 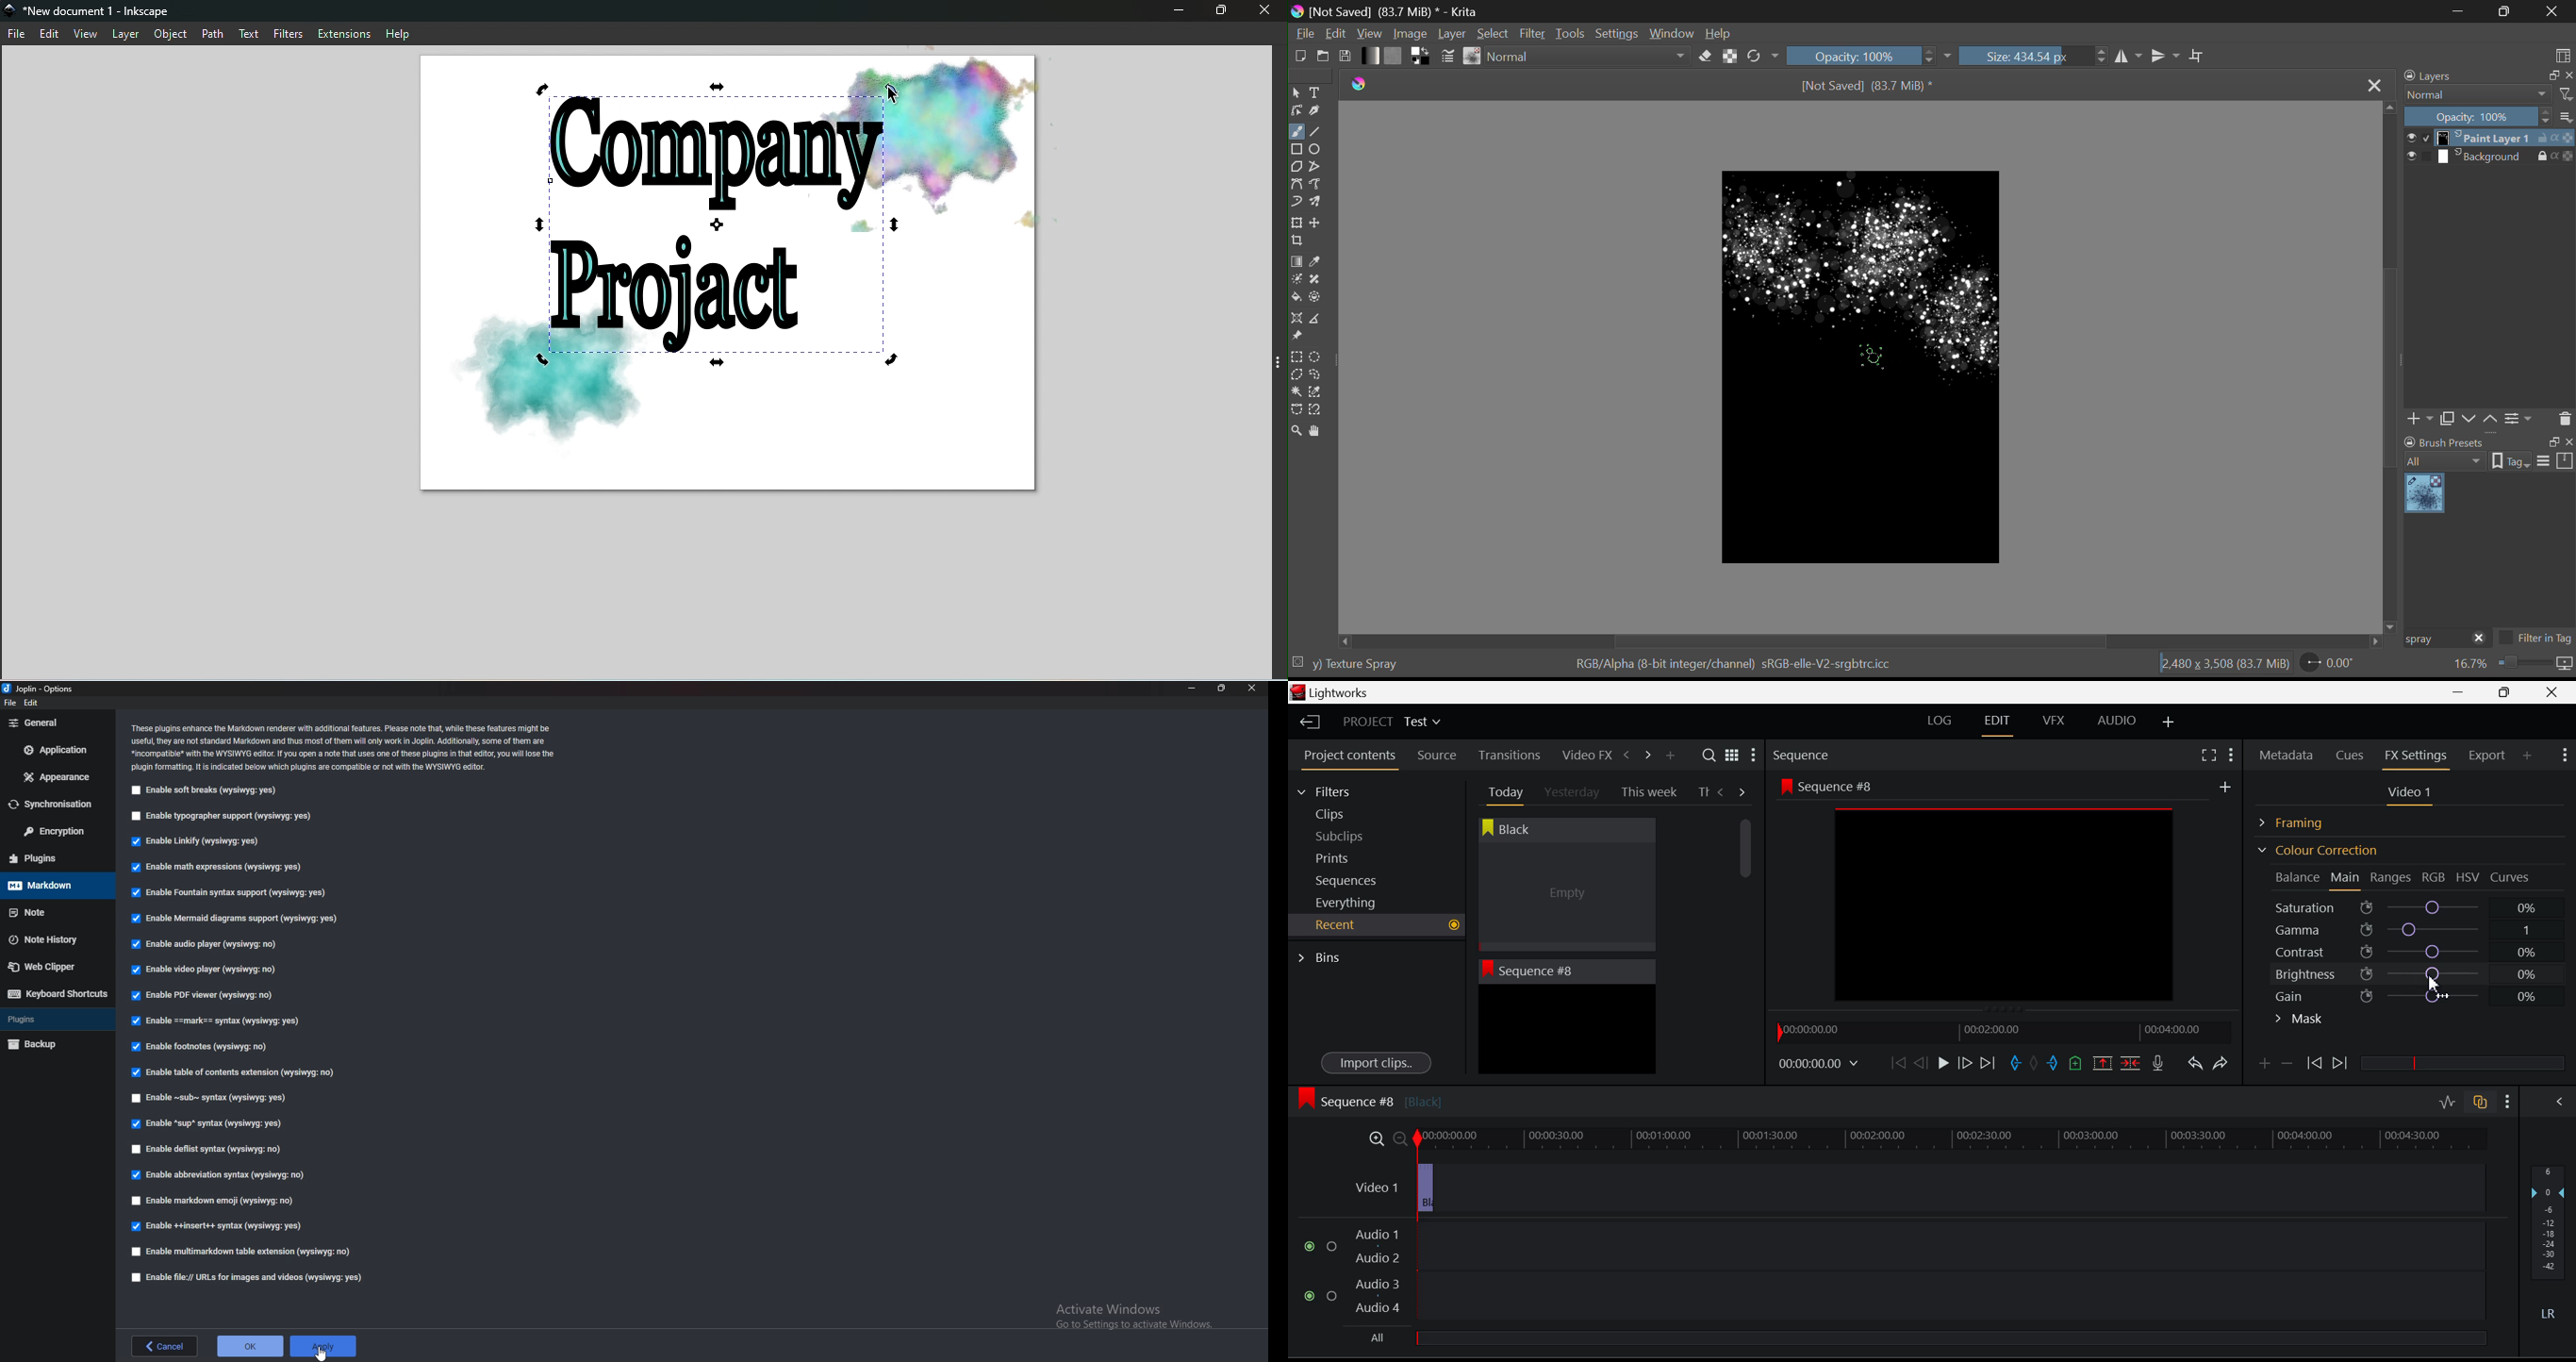 What do you see at coordinates (2508, 1102) in the screenshot?
I see `Show Settings` at bounding box center [2508, 1102].